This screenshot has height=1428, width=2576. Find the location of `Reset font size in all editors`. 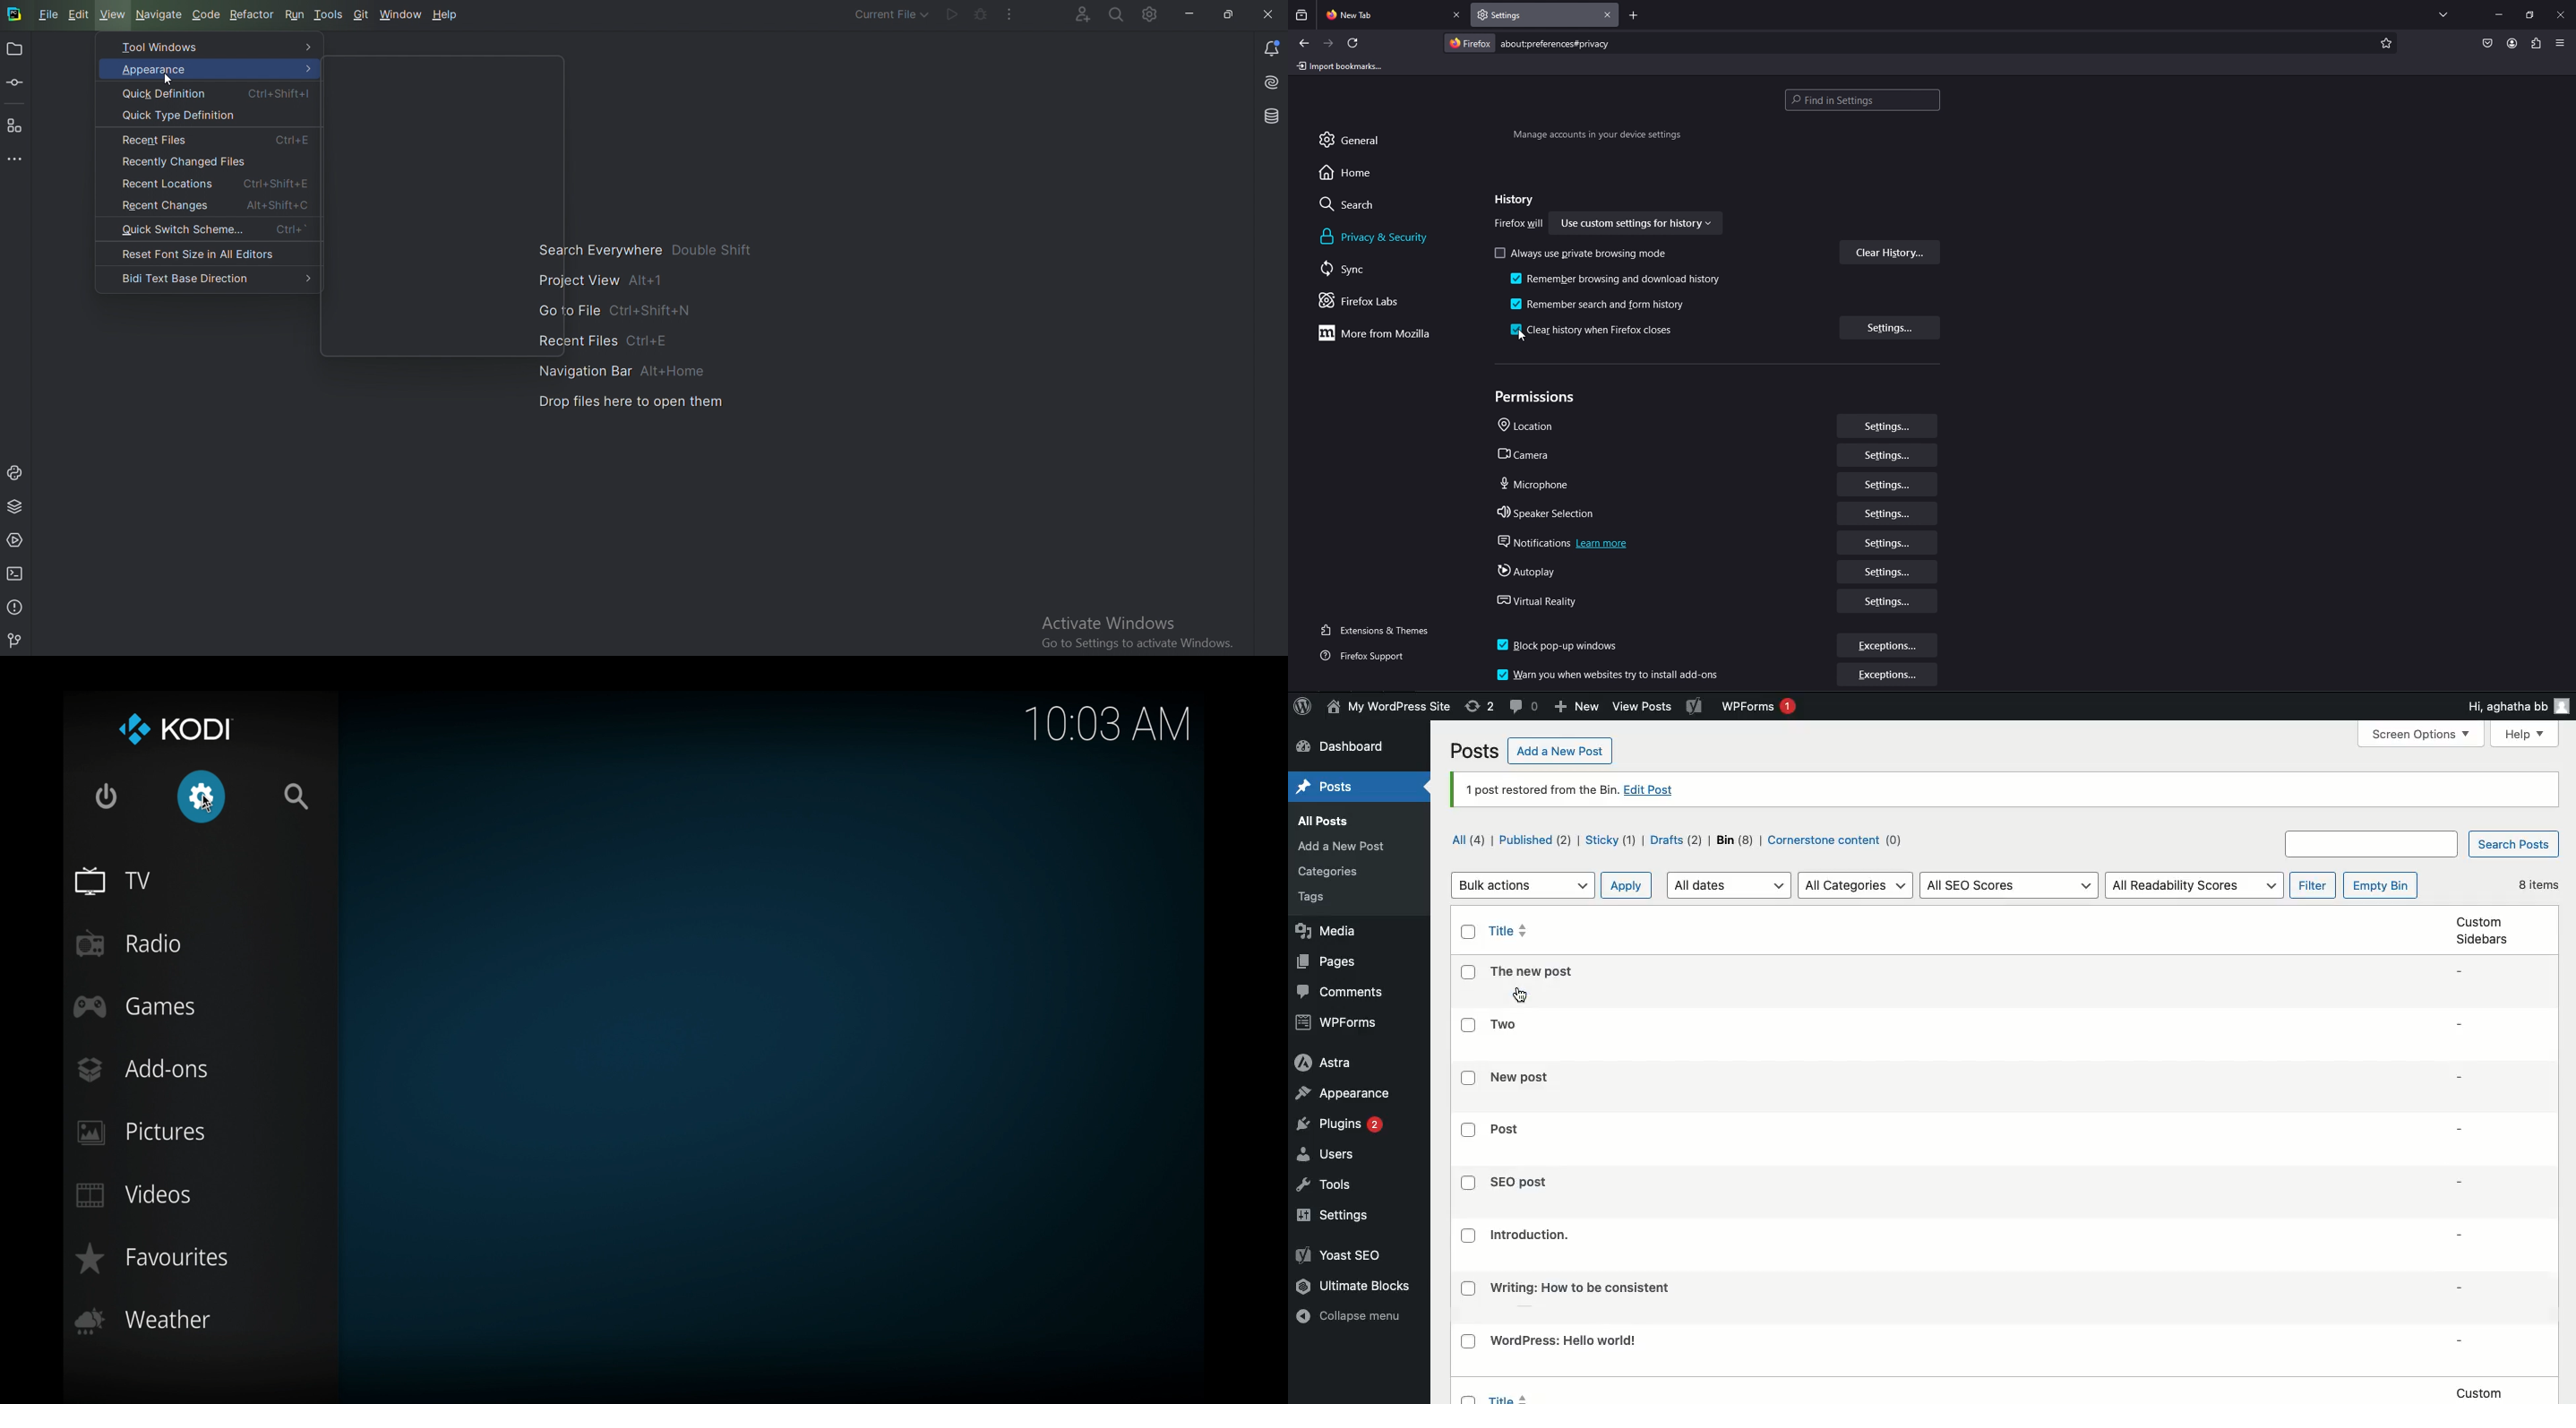

Reset font size in all editors is located at coordinates (209, 254).